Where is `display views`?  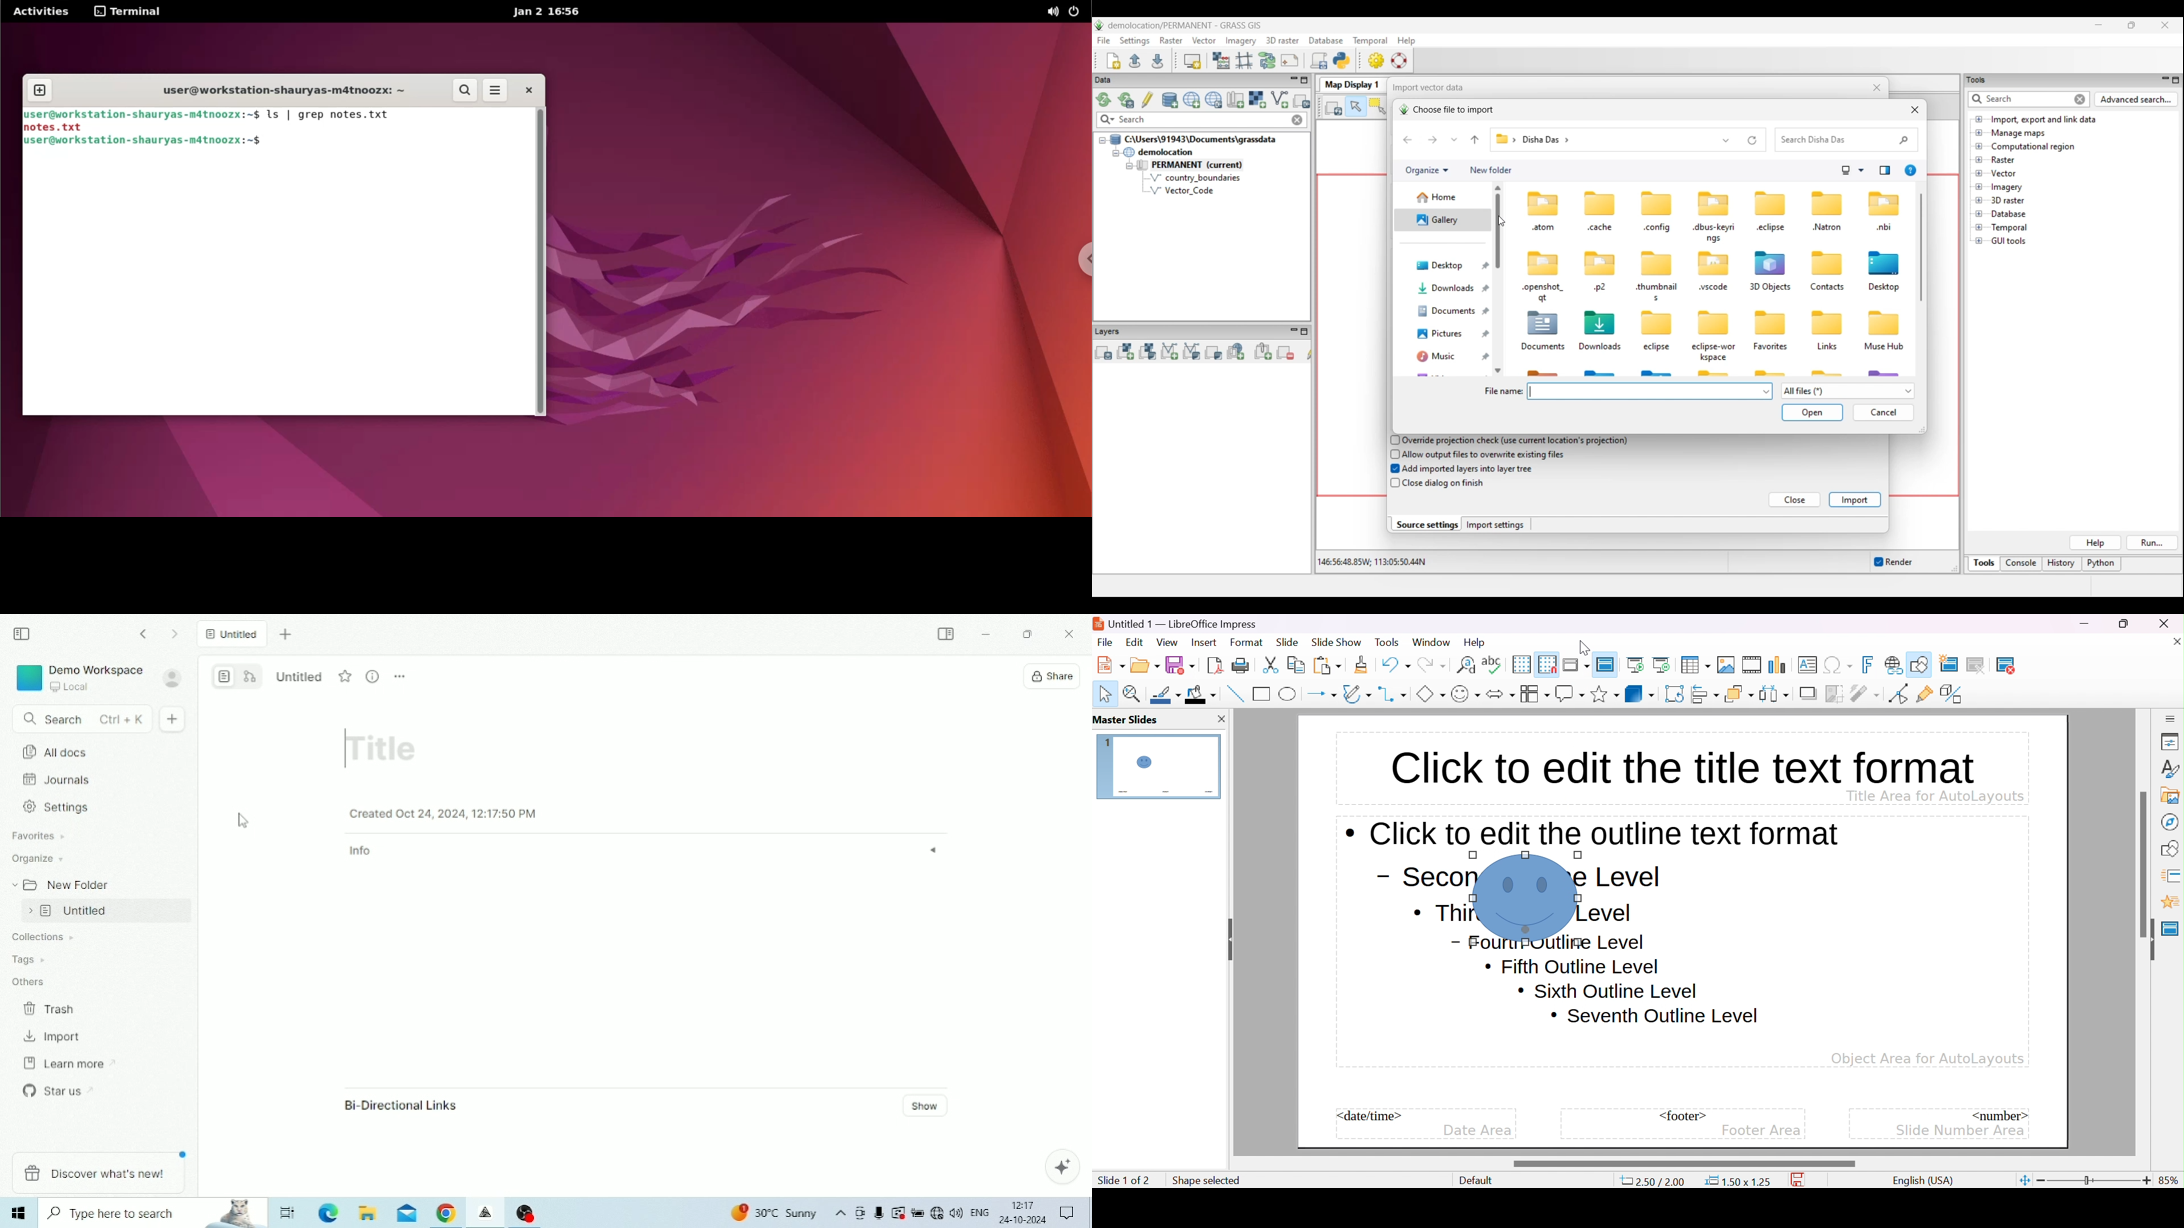 display views is located at coordinates (1578, 664).